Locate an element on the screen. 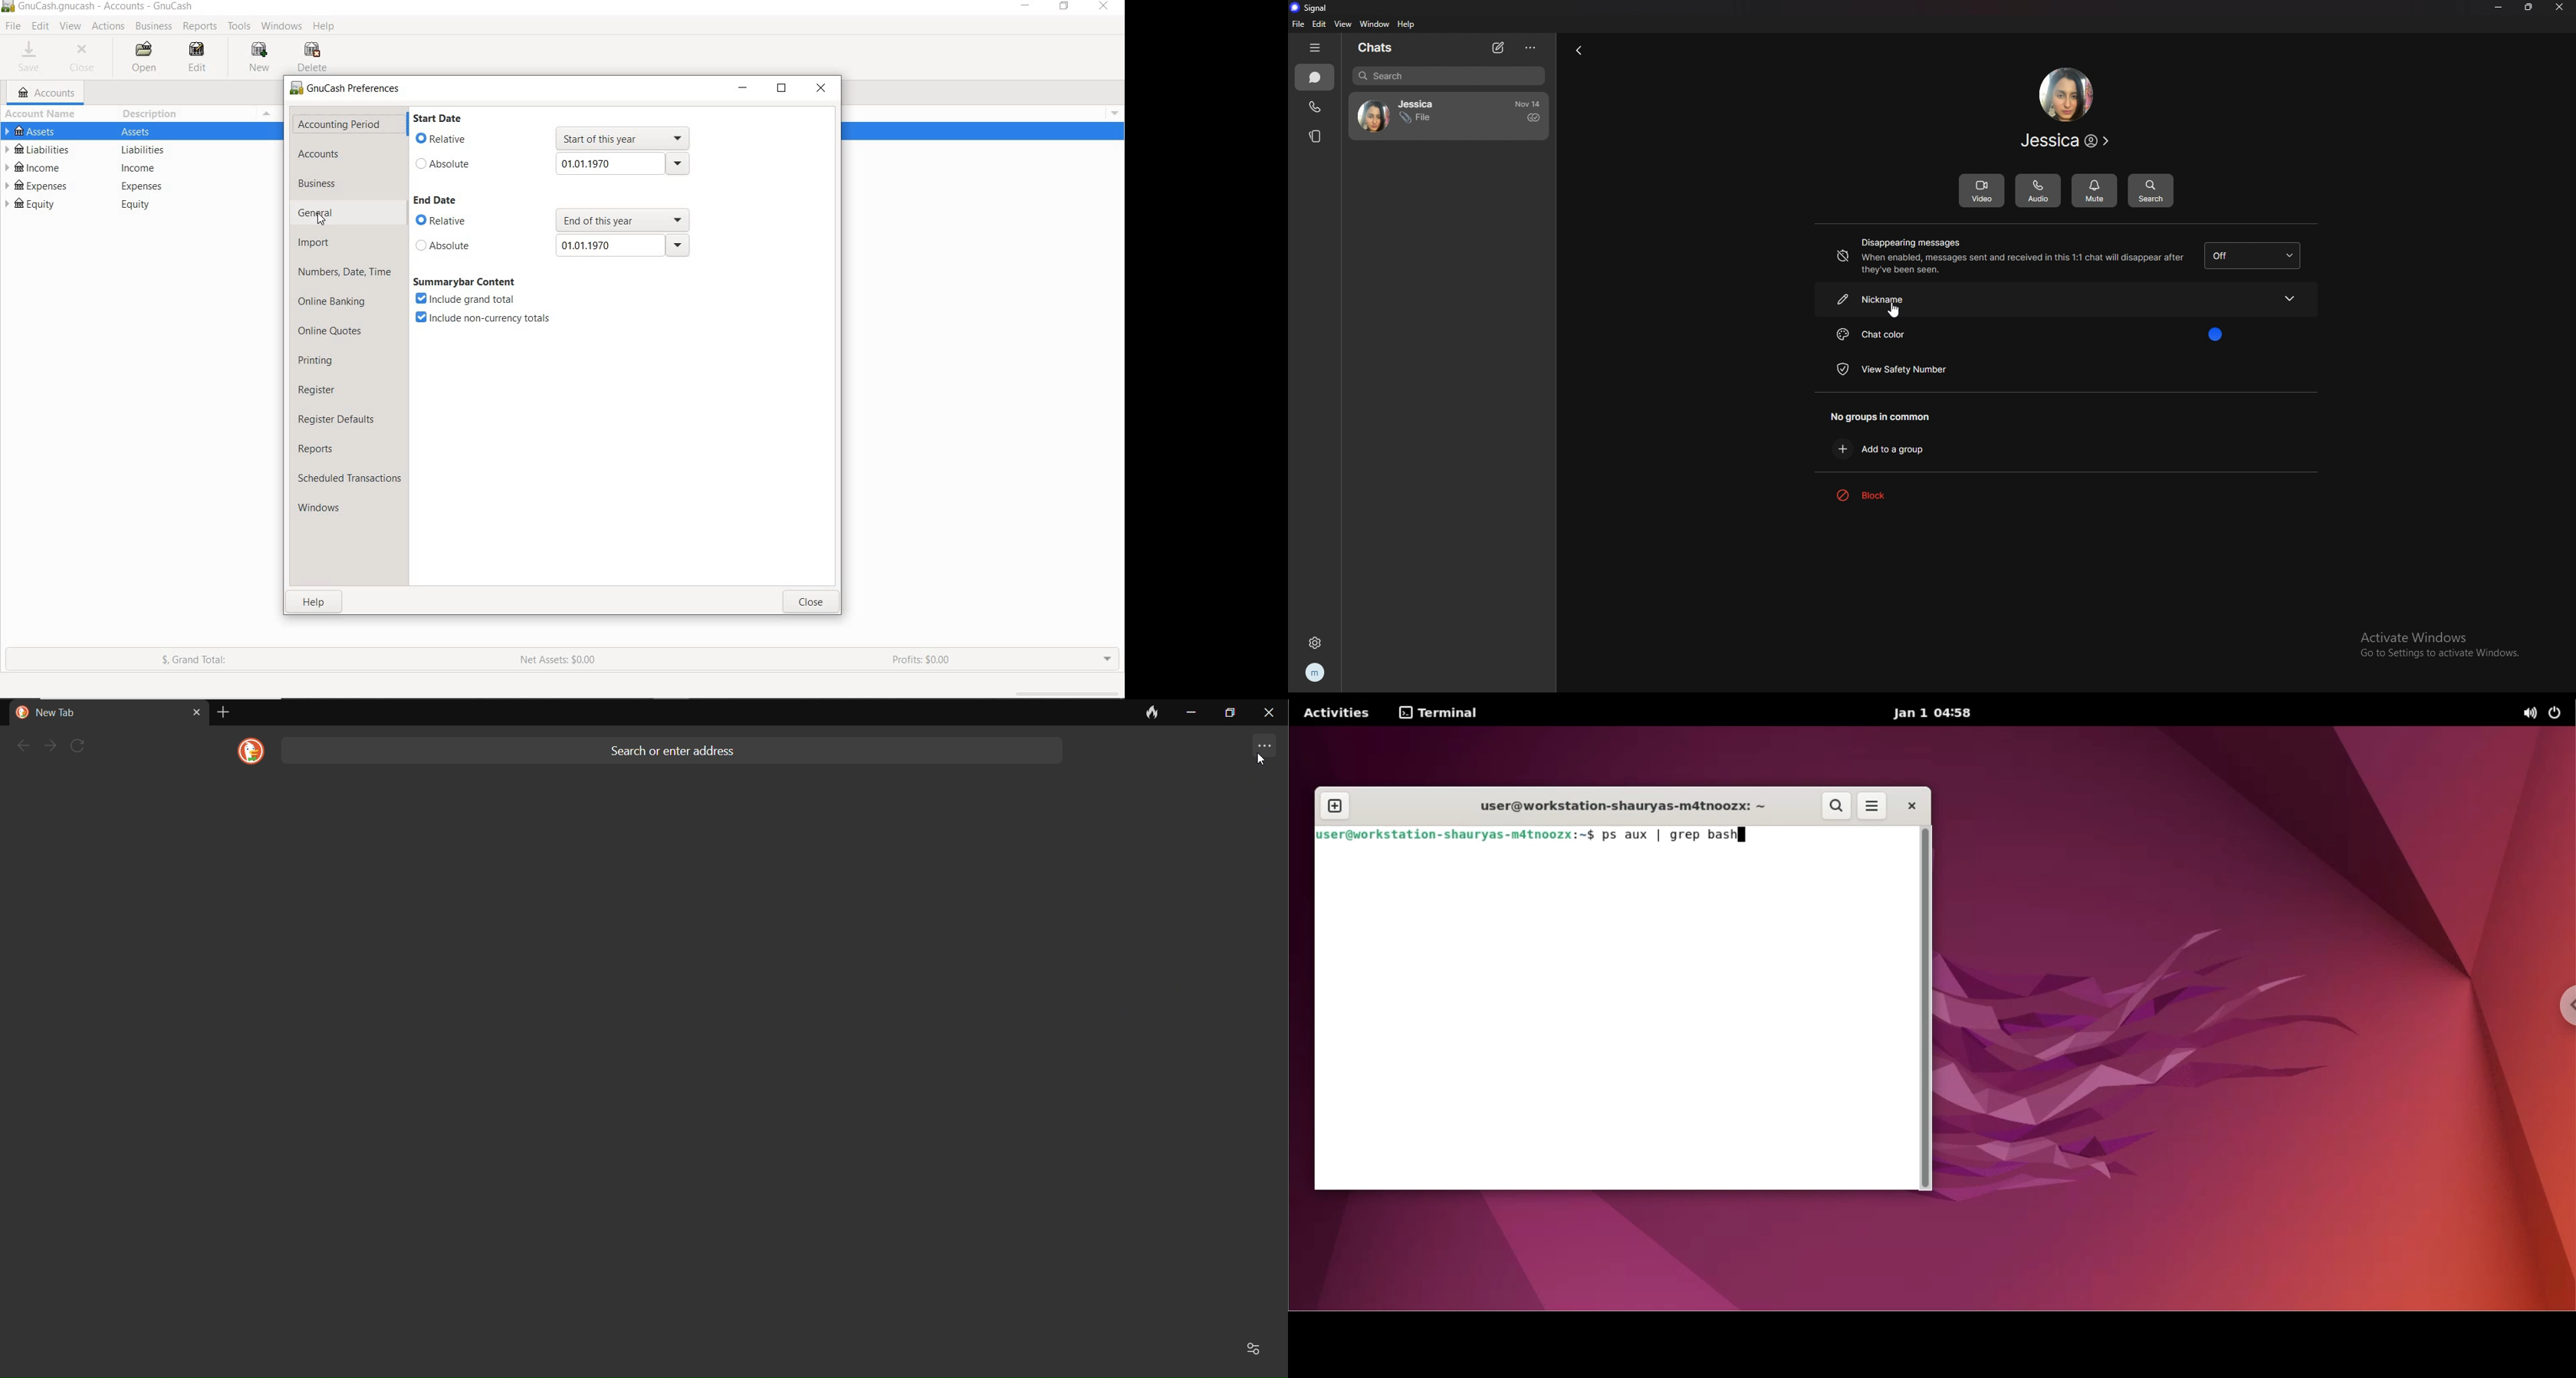 The height and width of the screenshot is (1400, 2576). close is located at coordinates (1269, 716).